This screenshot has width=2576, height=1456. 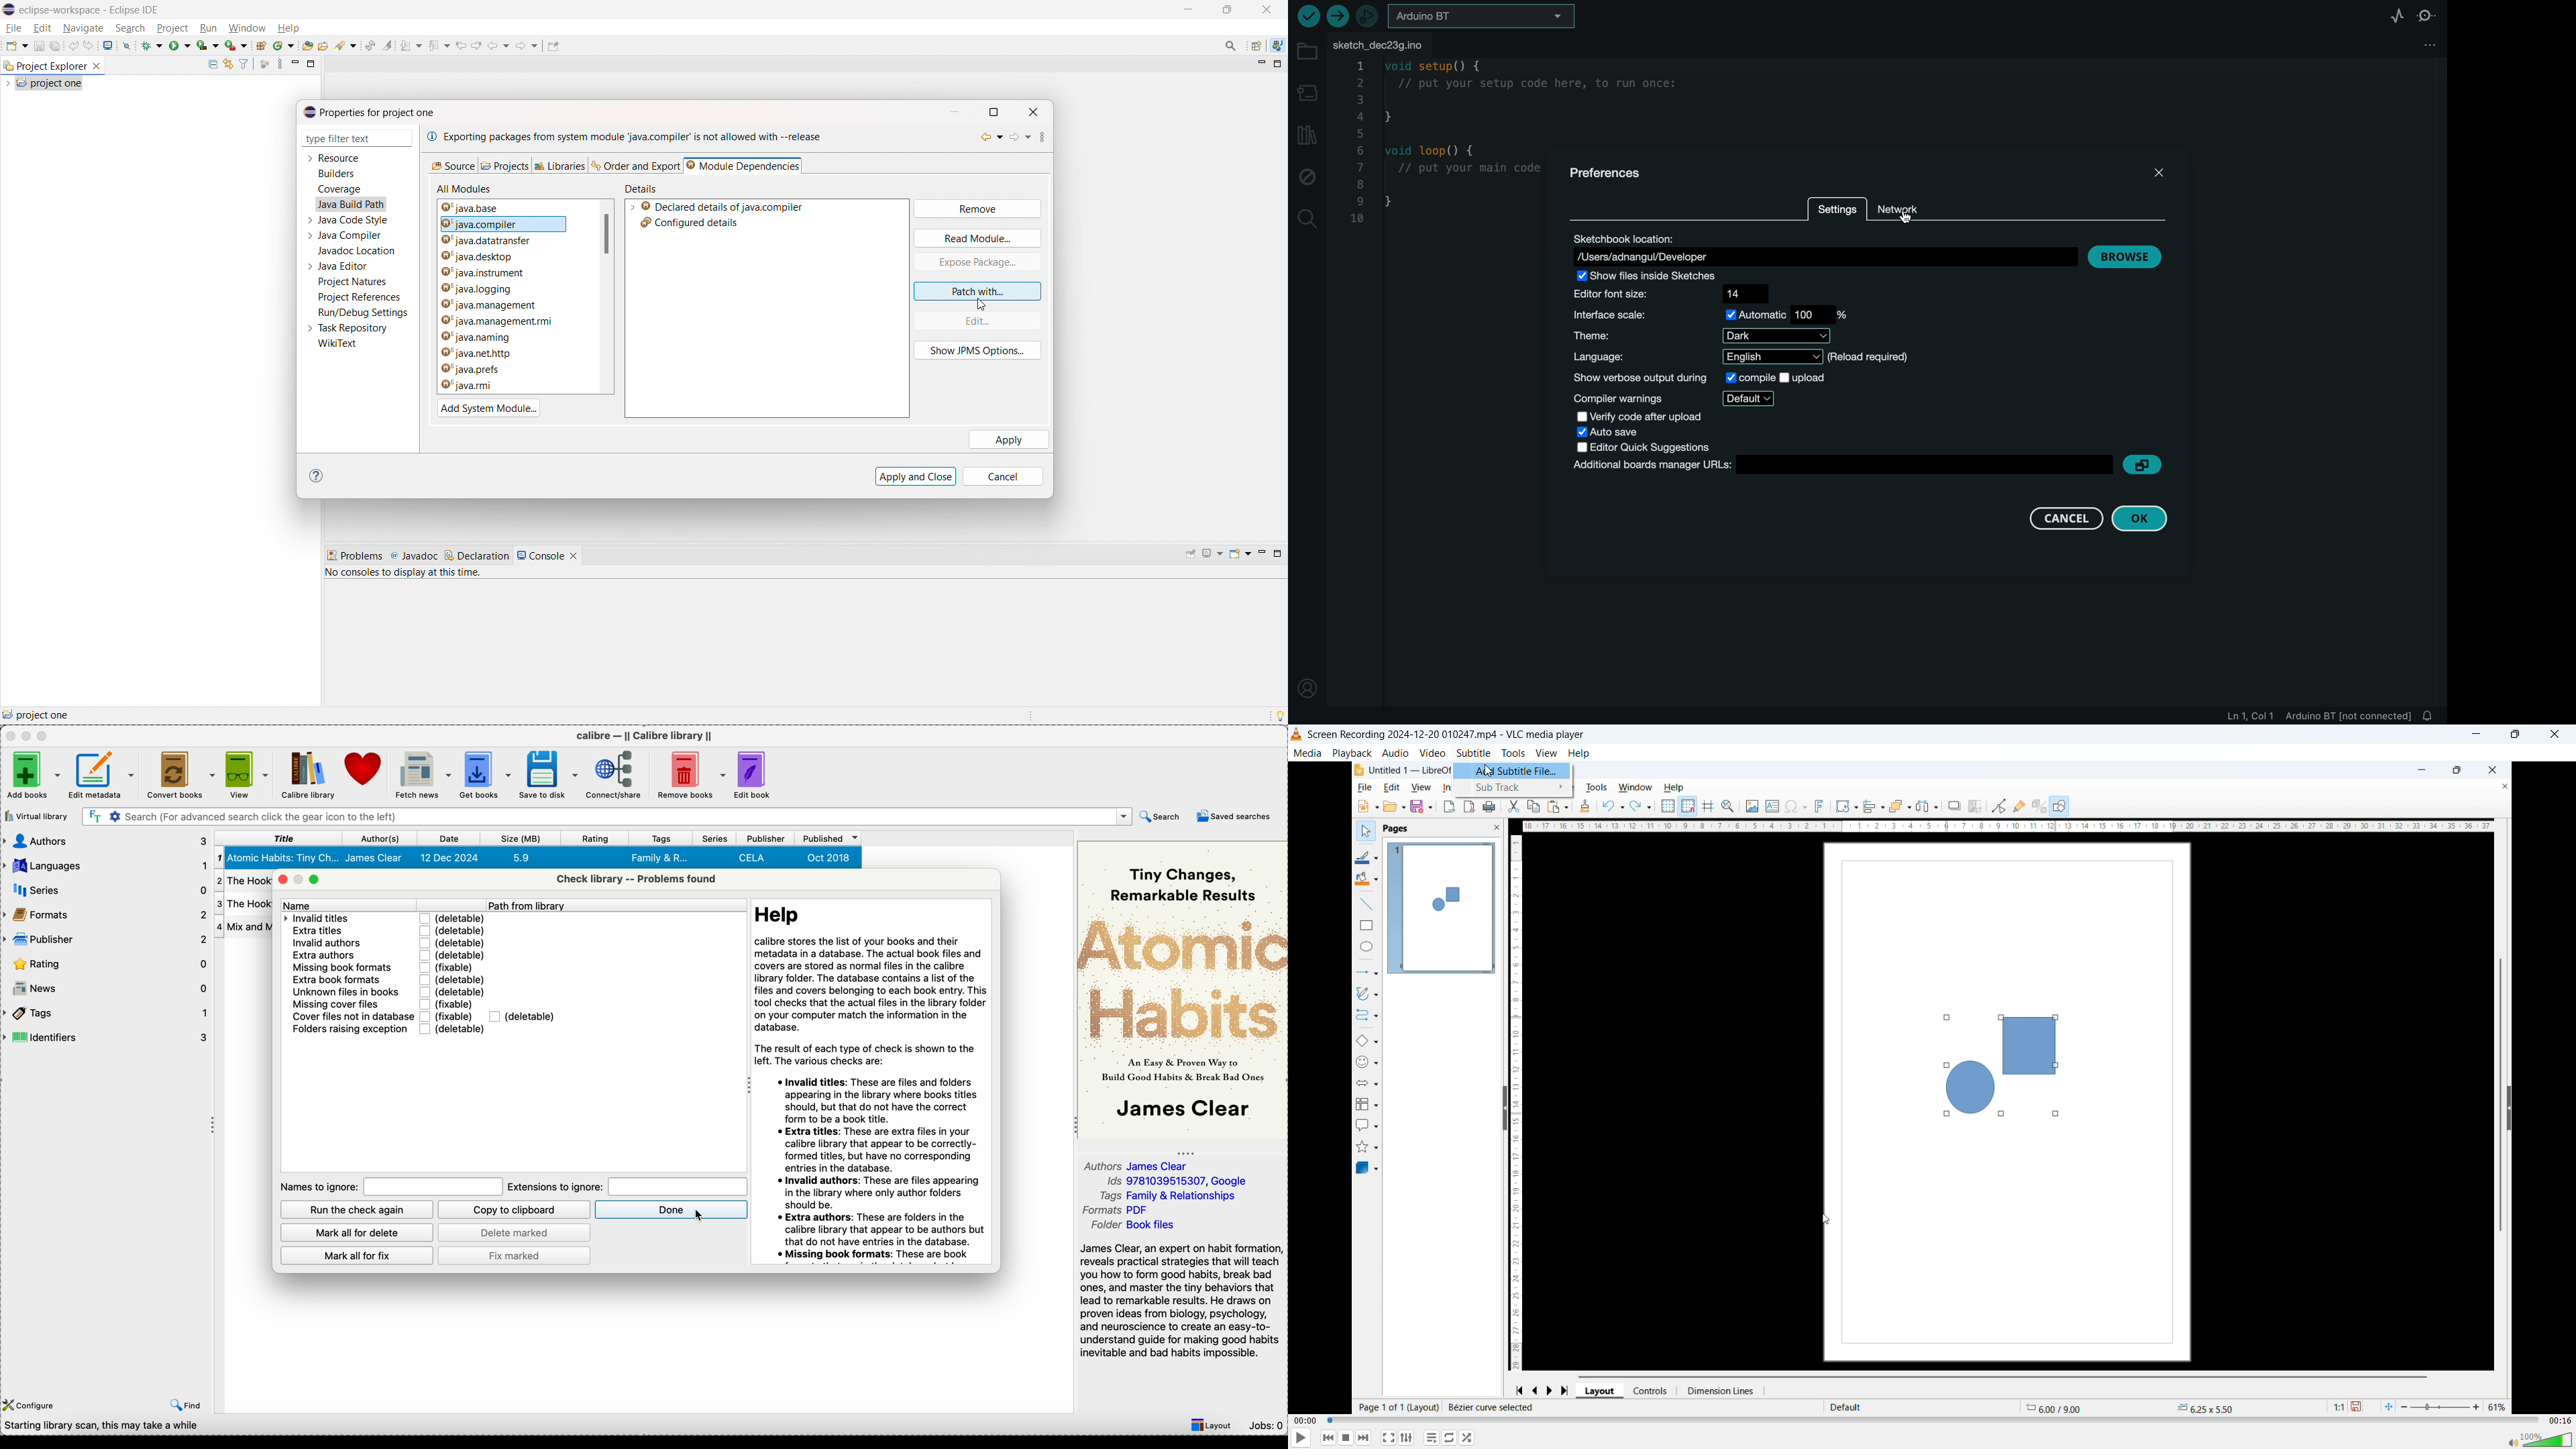 What do you see at coordinates (1554, 1389) in the screenshot?
I see `next page` at bounding box center [1554, 1389].